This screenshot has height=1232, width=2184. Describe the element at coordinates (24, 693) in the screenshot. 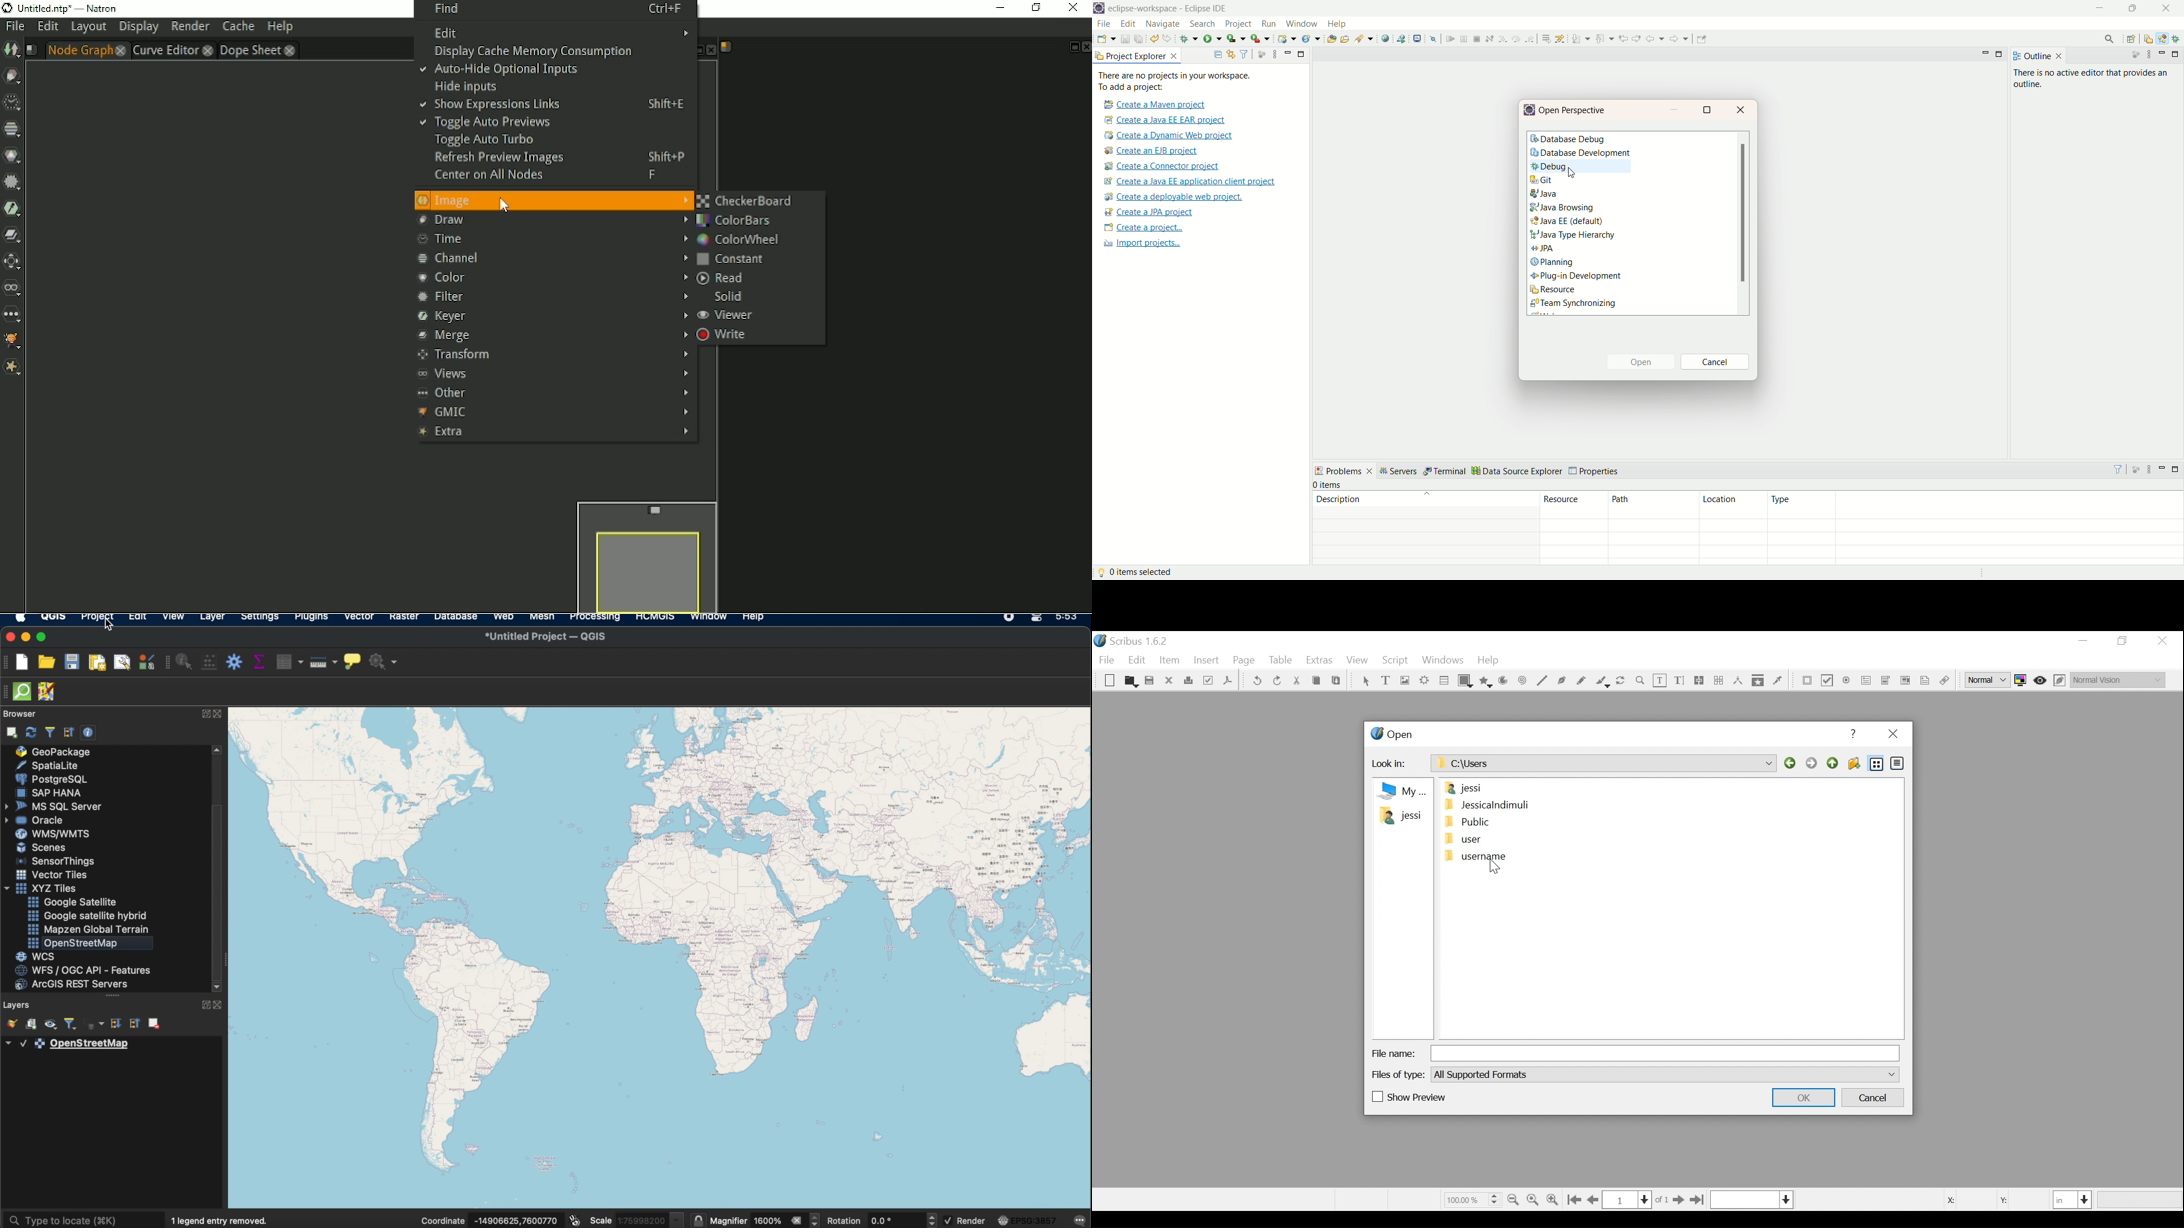

I see `QuickOSm` at that location.